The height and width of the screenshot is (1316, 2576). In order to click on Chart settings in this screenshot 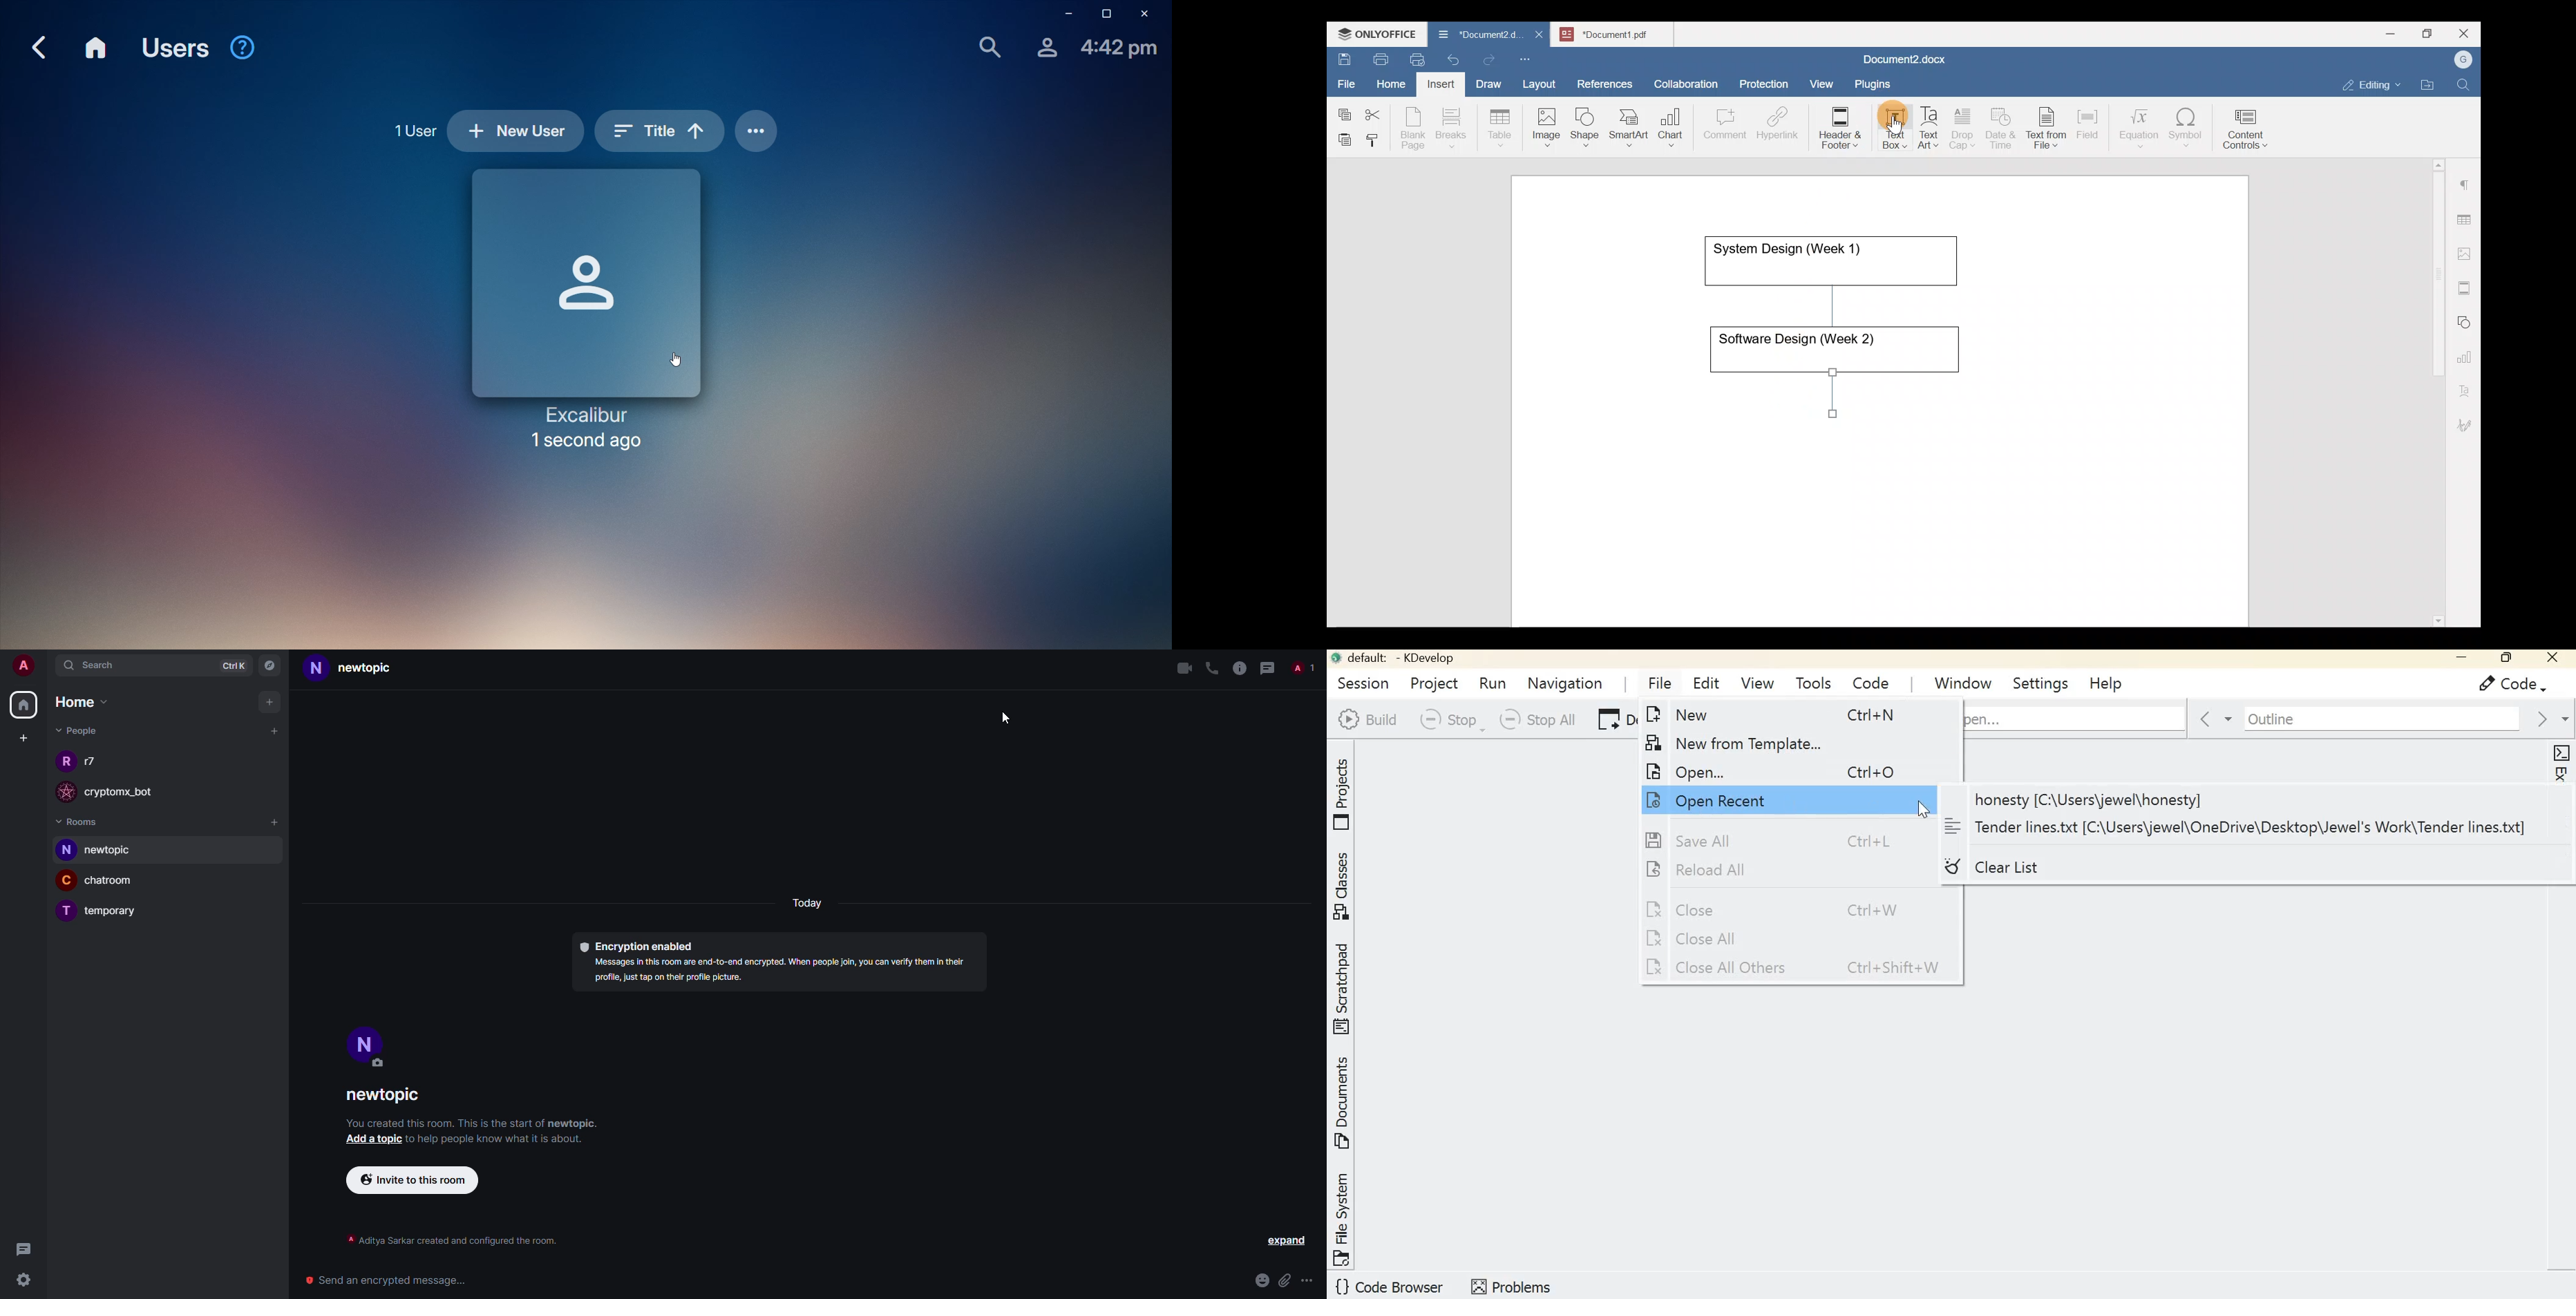, I will do `click(2467, 352)`.